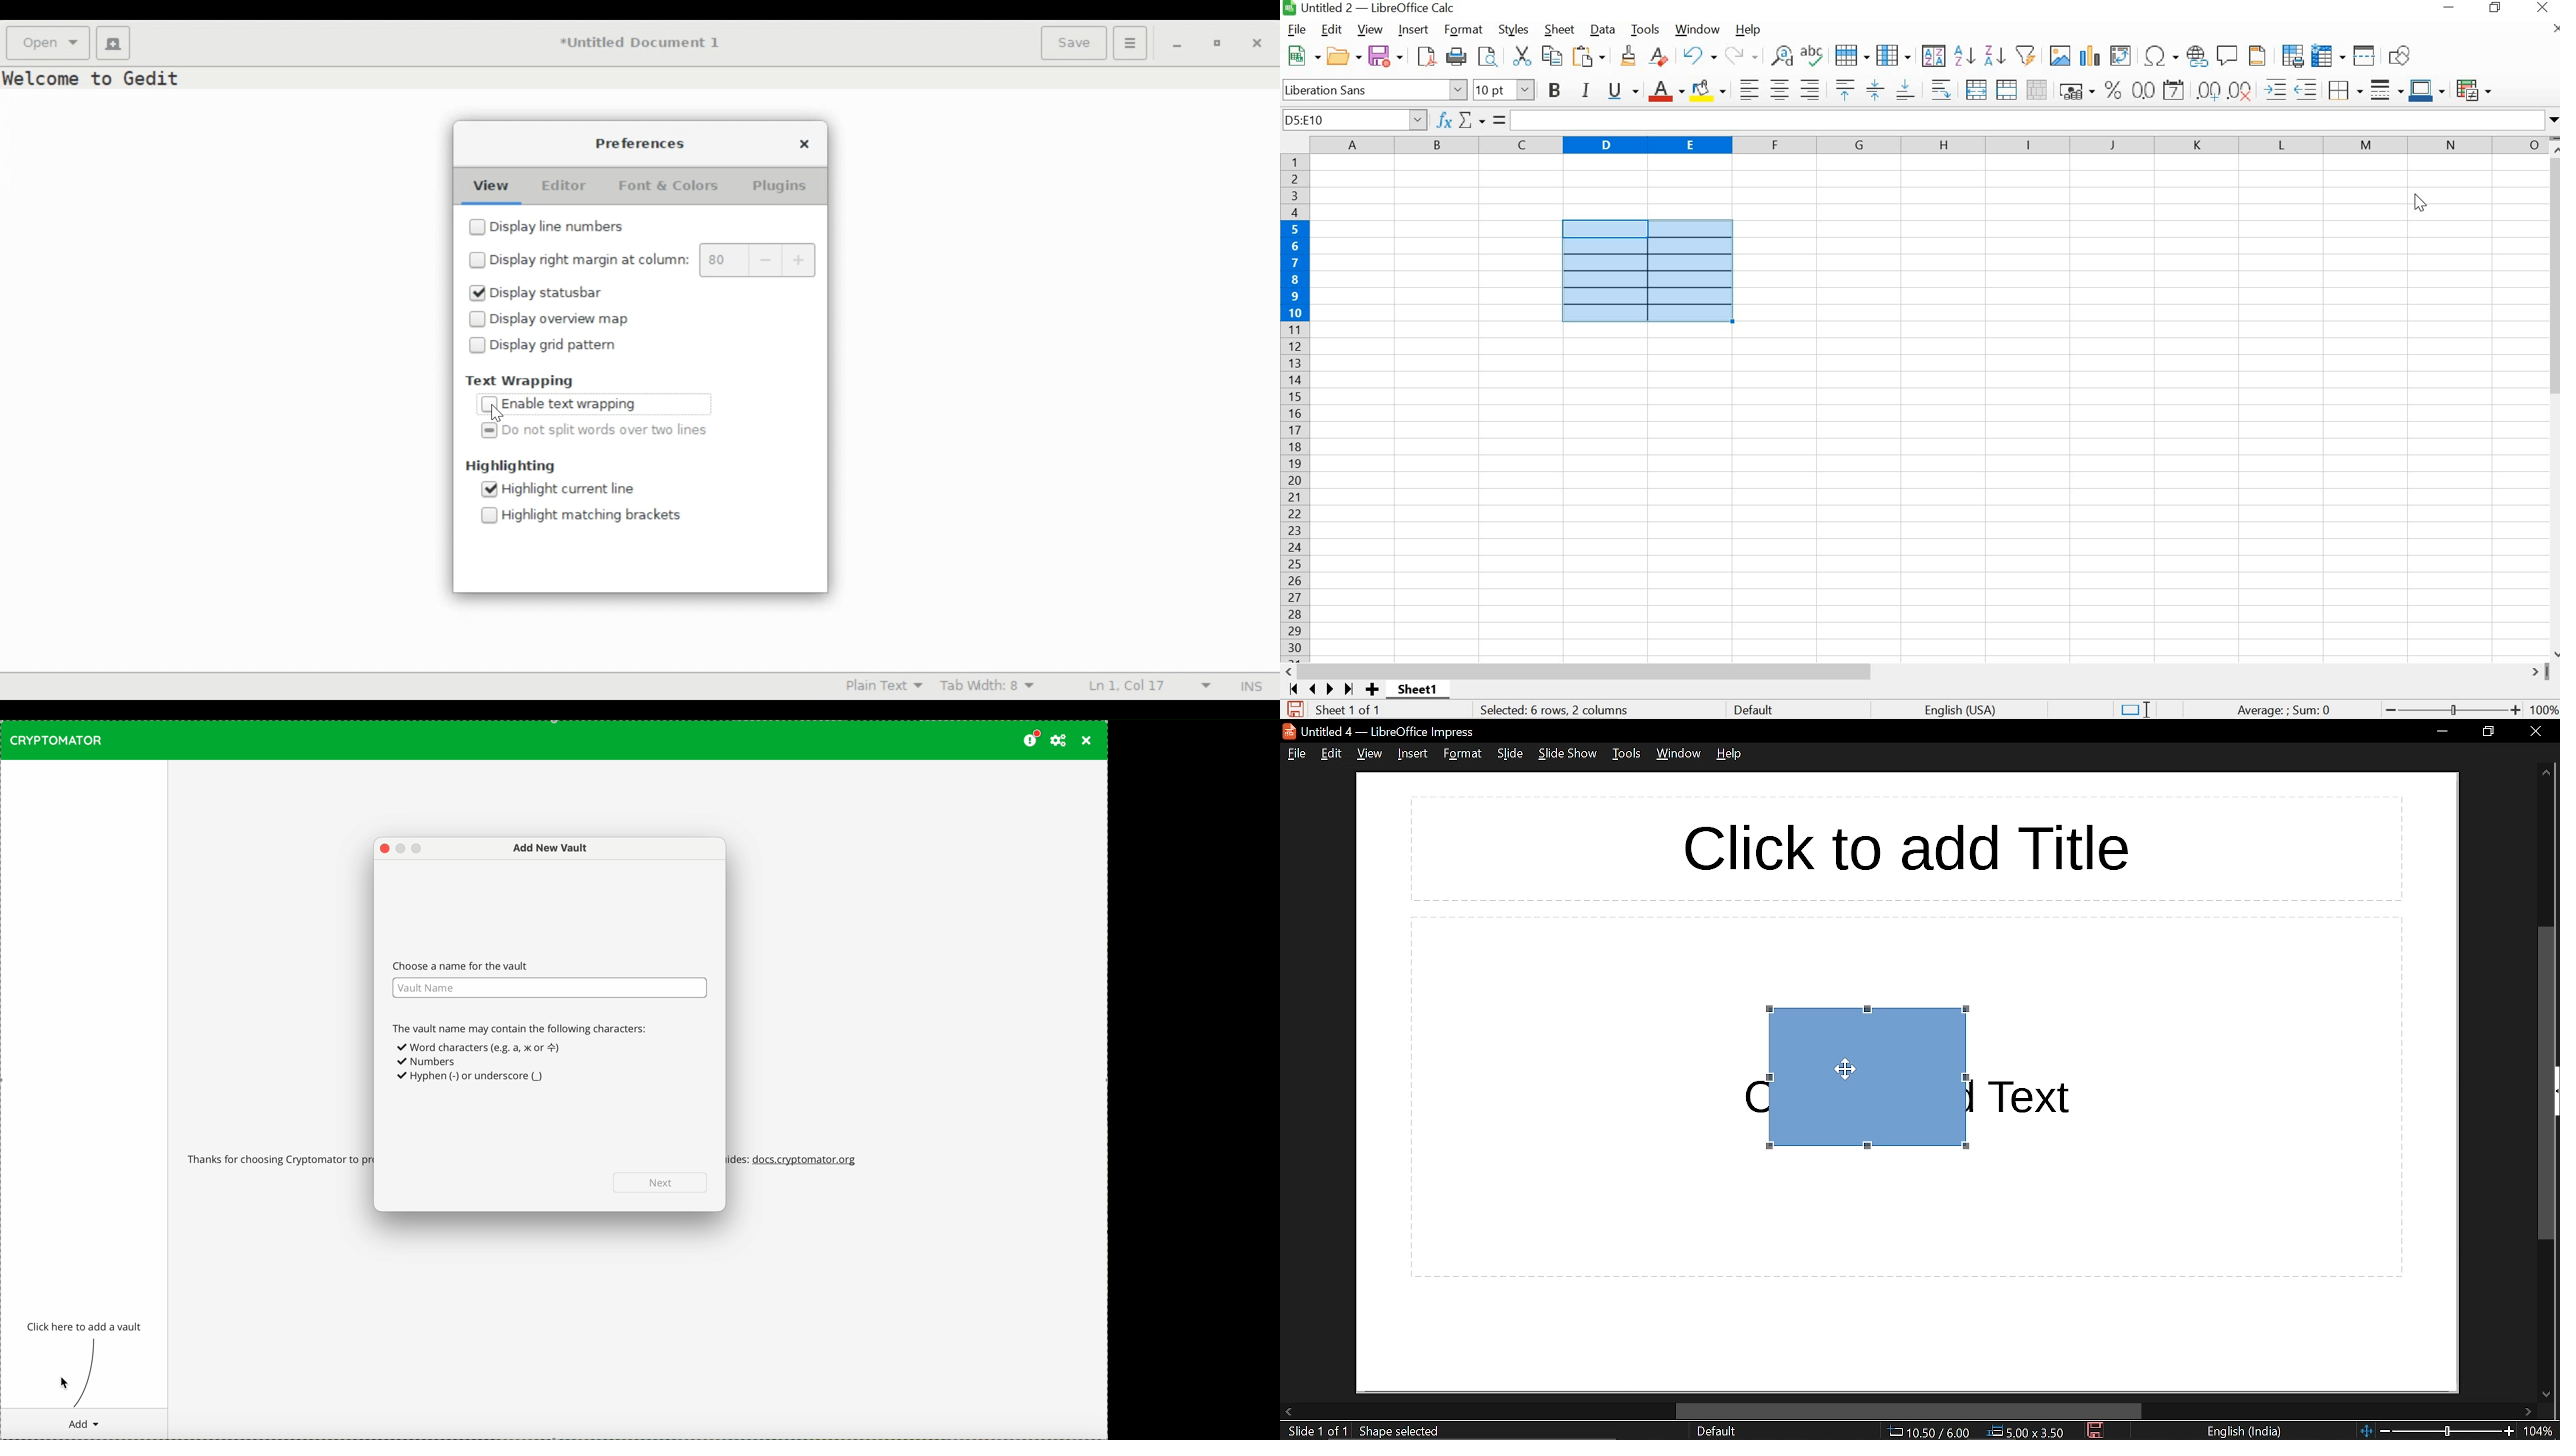 Image resolution: width=2576 pixels, height=1456 pixels. What do you see at coordinates (2005, 89) in the screenshot?
I see `merge cells` at bounding box center [2005, 89].